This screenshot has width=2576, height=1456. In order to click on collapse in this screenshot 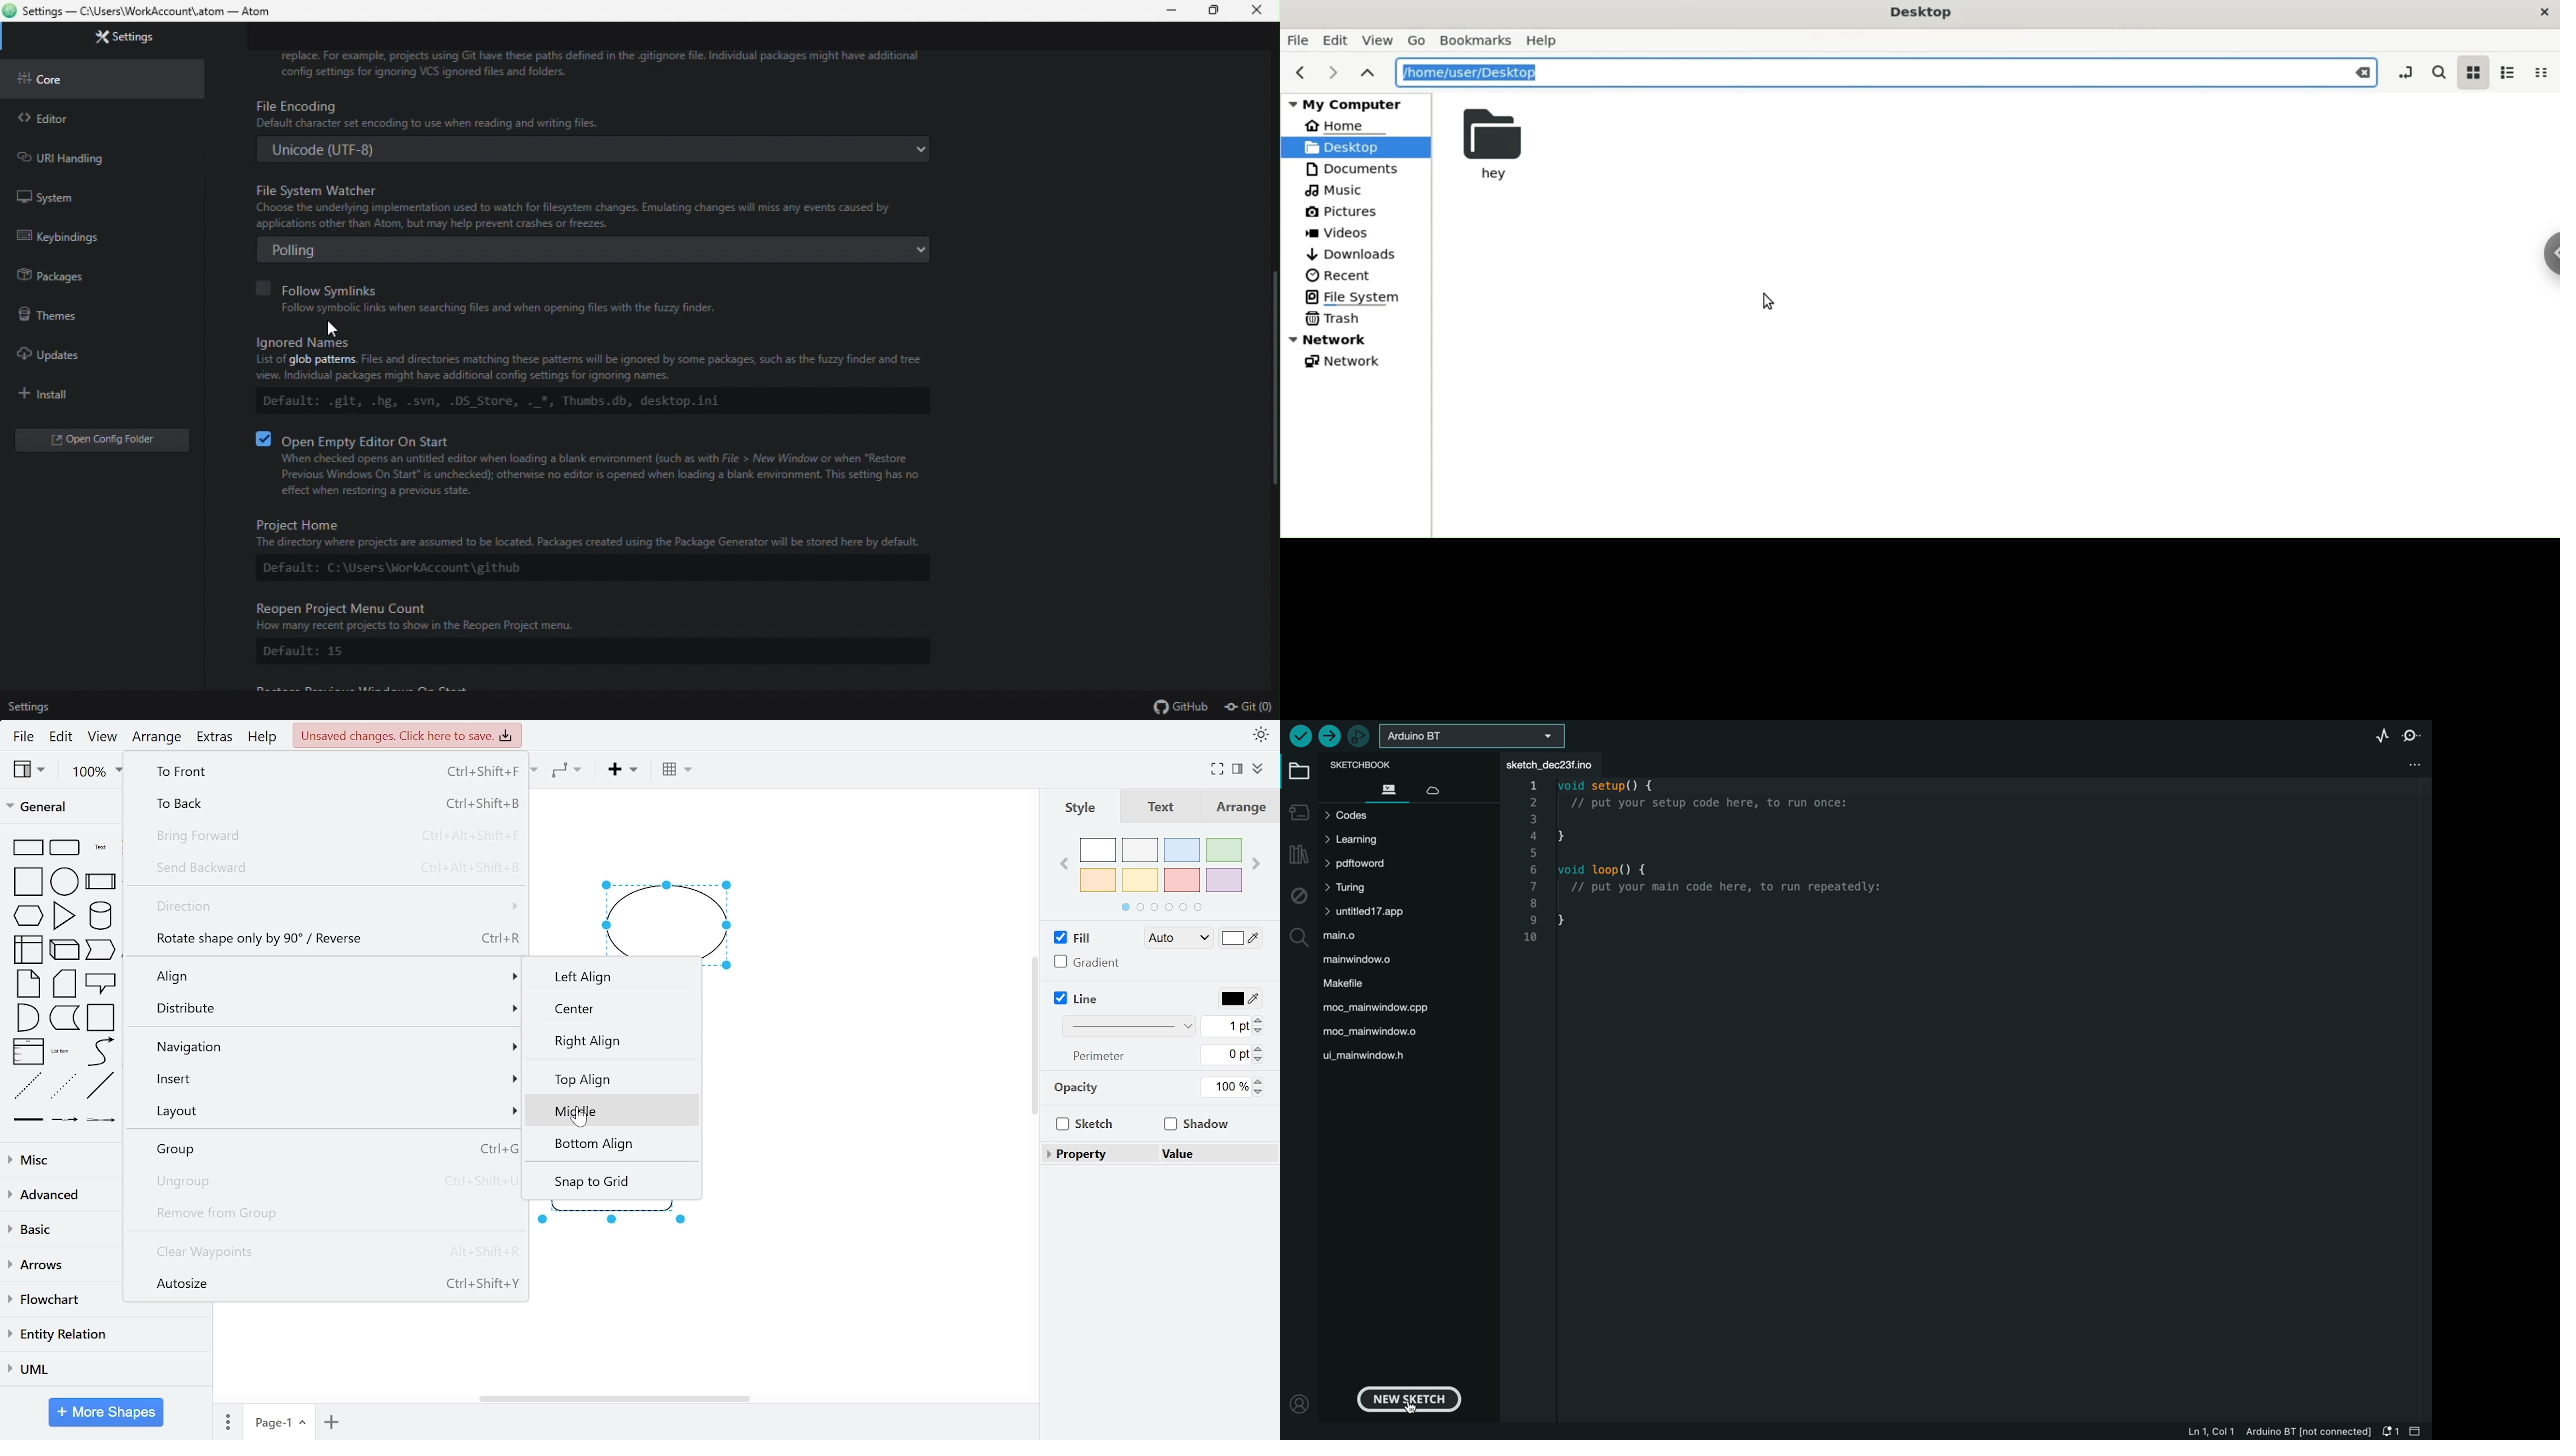, I will do `click(1258, 769)`.